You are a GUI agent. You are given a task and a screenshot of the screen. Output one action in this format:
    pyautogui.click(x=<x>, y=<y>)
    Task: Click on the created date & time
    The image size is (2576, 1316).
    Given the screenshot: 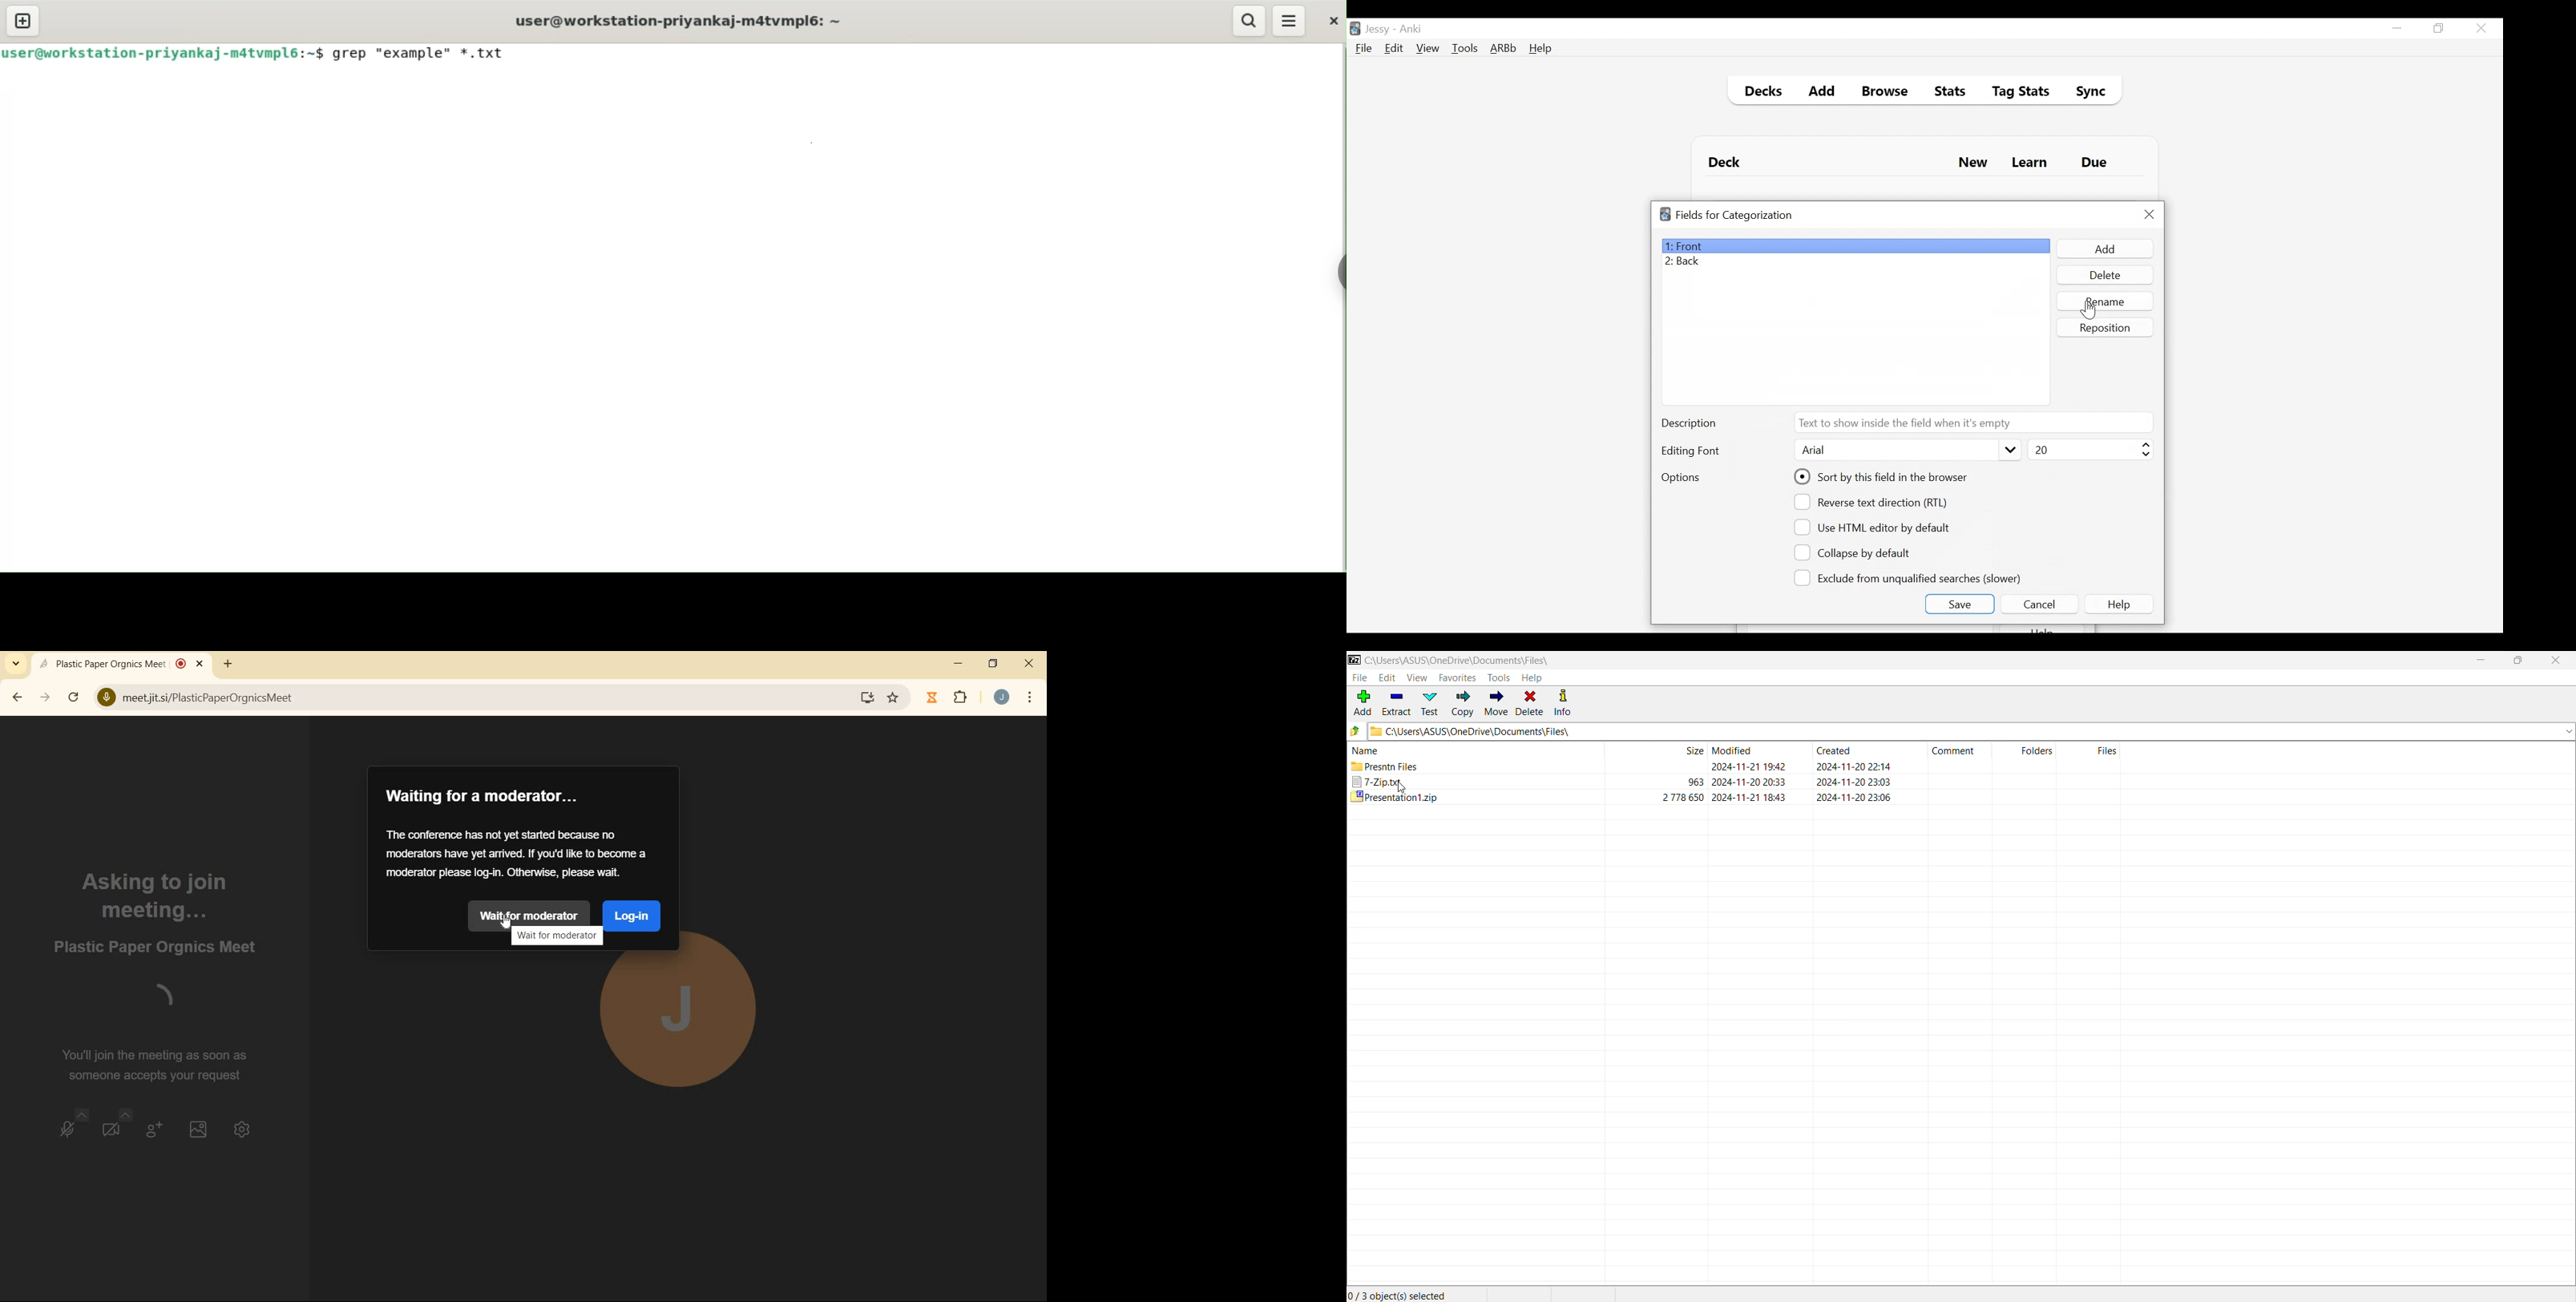 What is the action you would take?
    pyautogui.click(x=1855, y=797)
    